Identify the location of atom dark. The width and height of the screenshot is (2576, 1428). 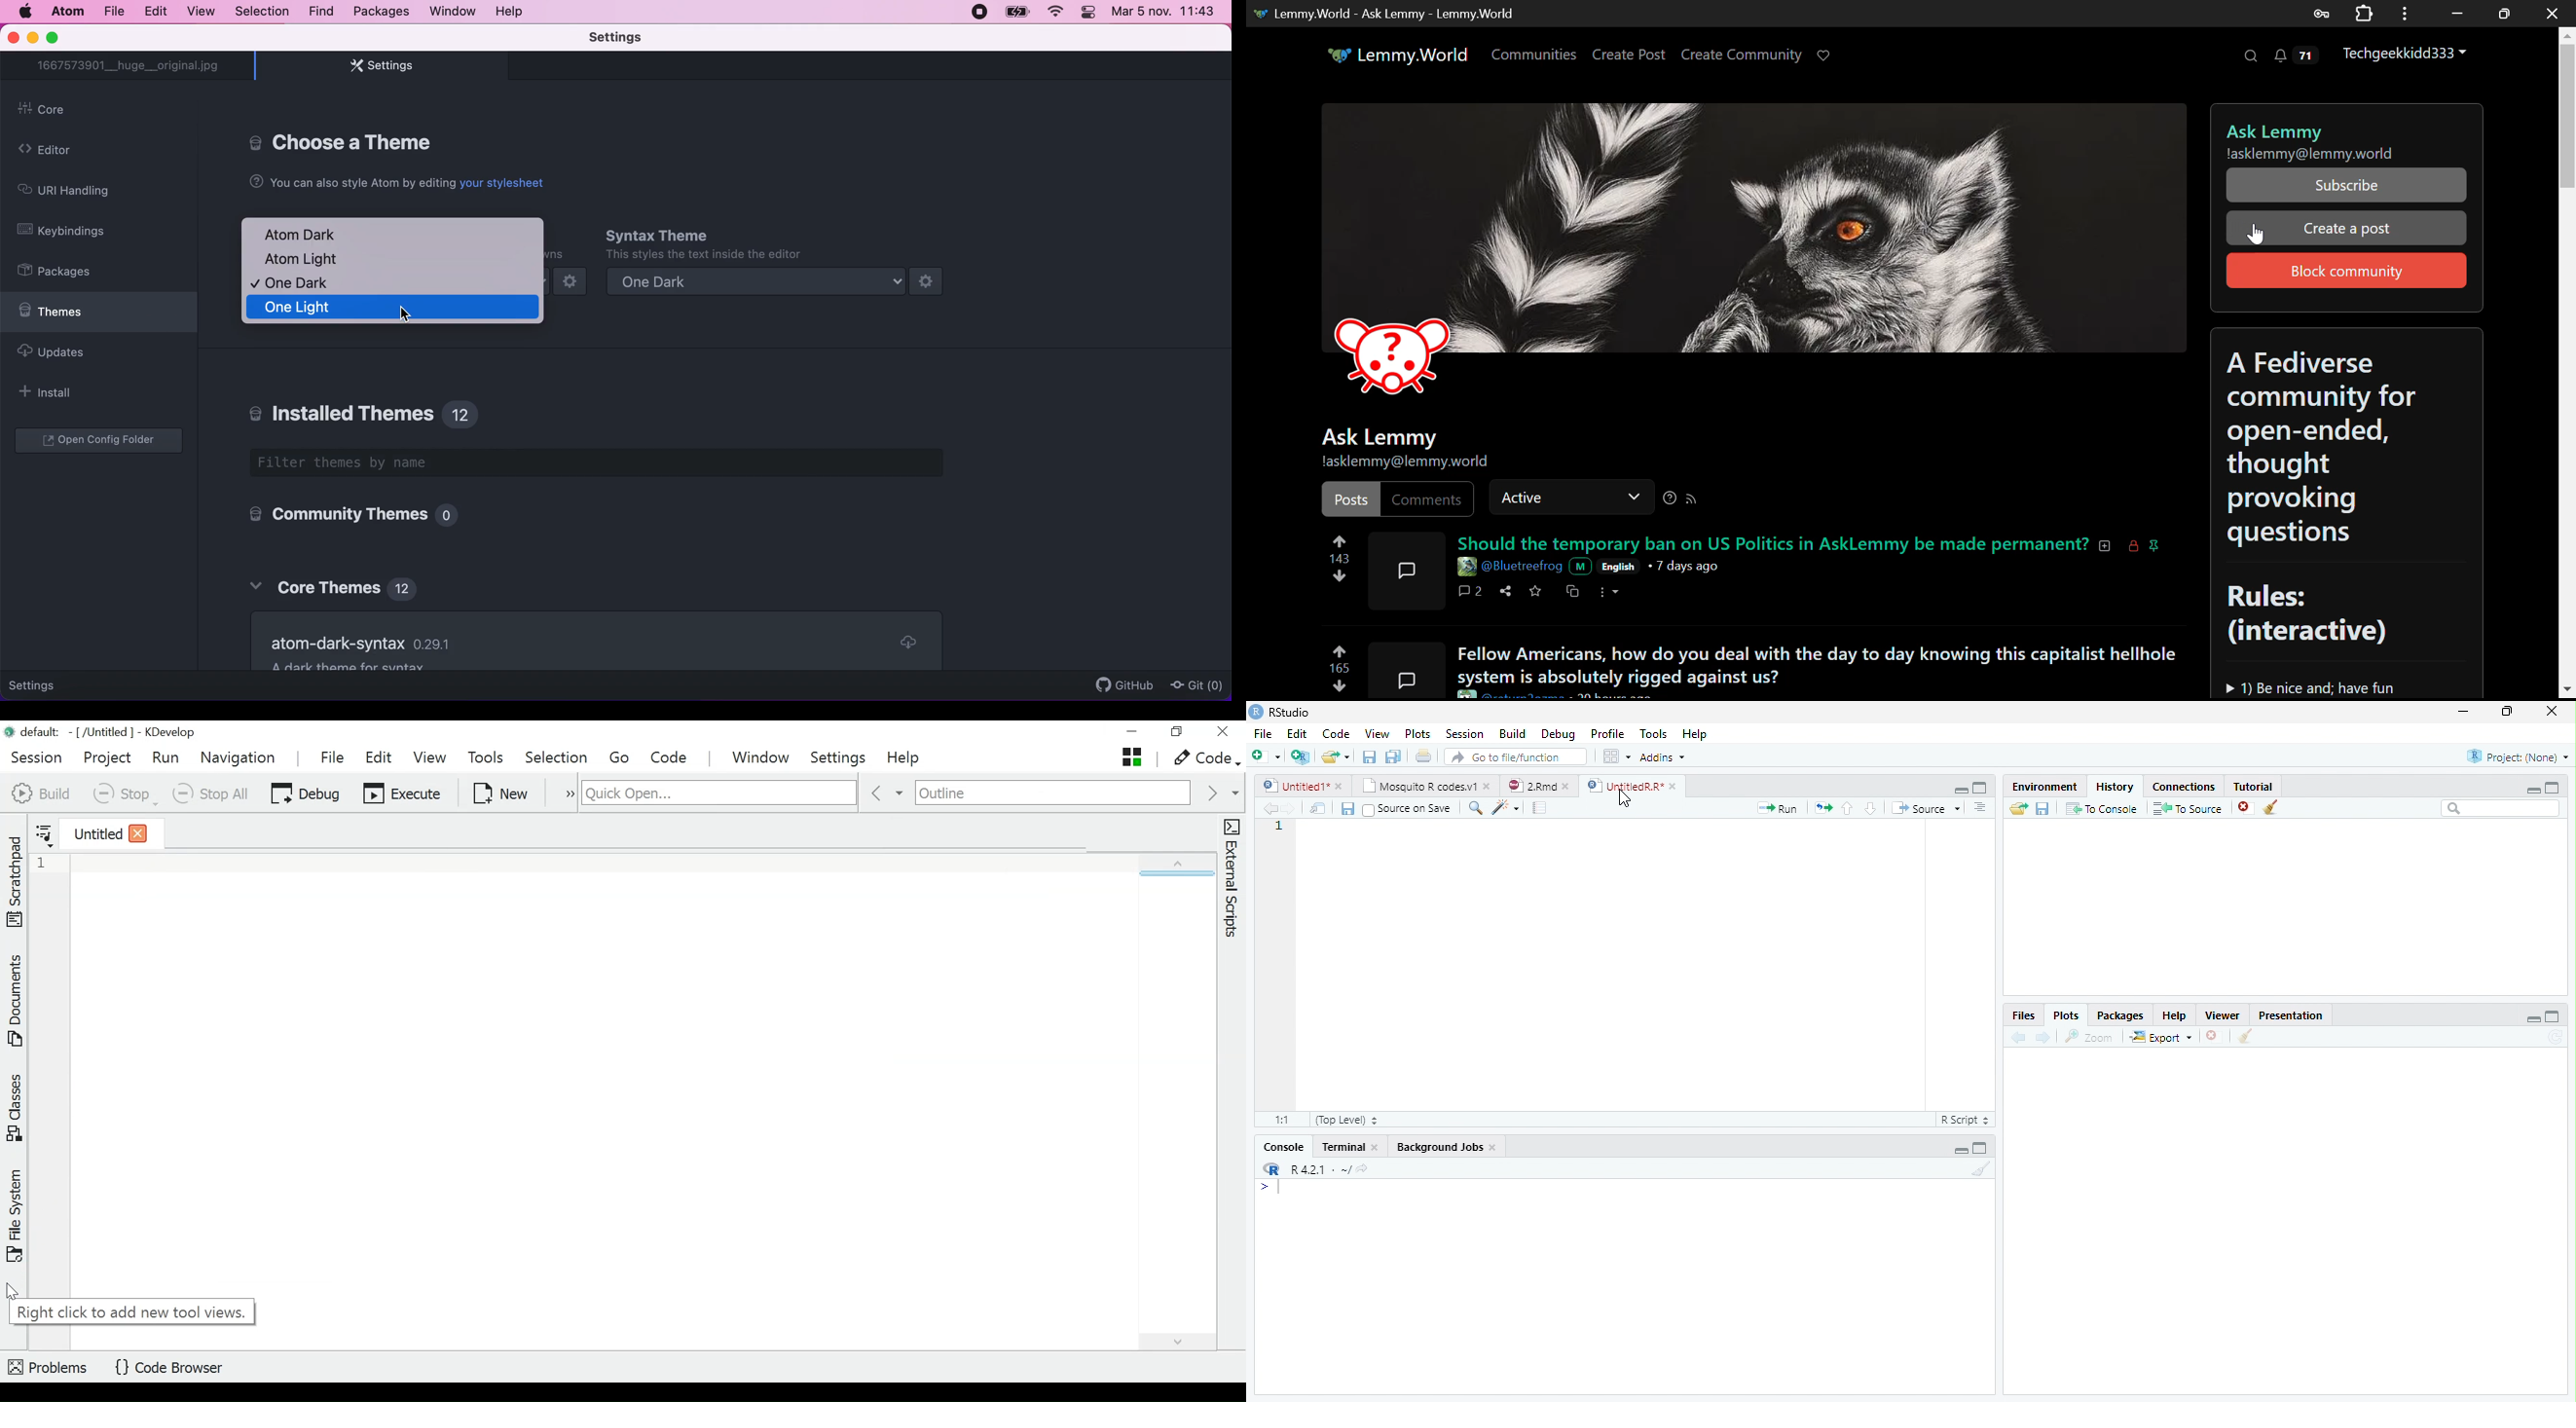
(310, 234).